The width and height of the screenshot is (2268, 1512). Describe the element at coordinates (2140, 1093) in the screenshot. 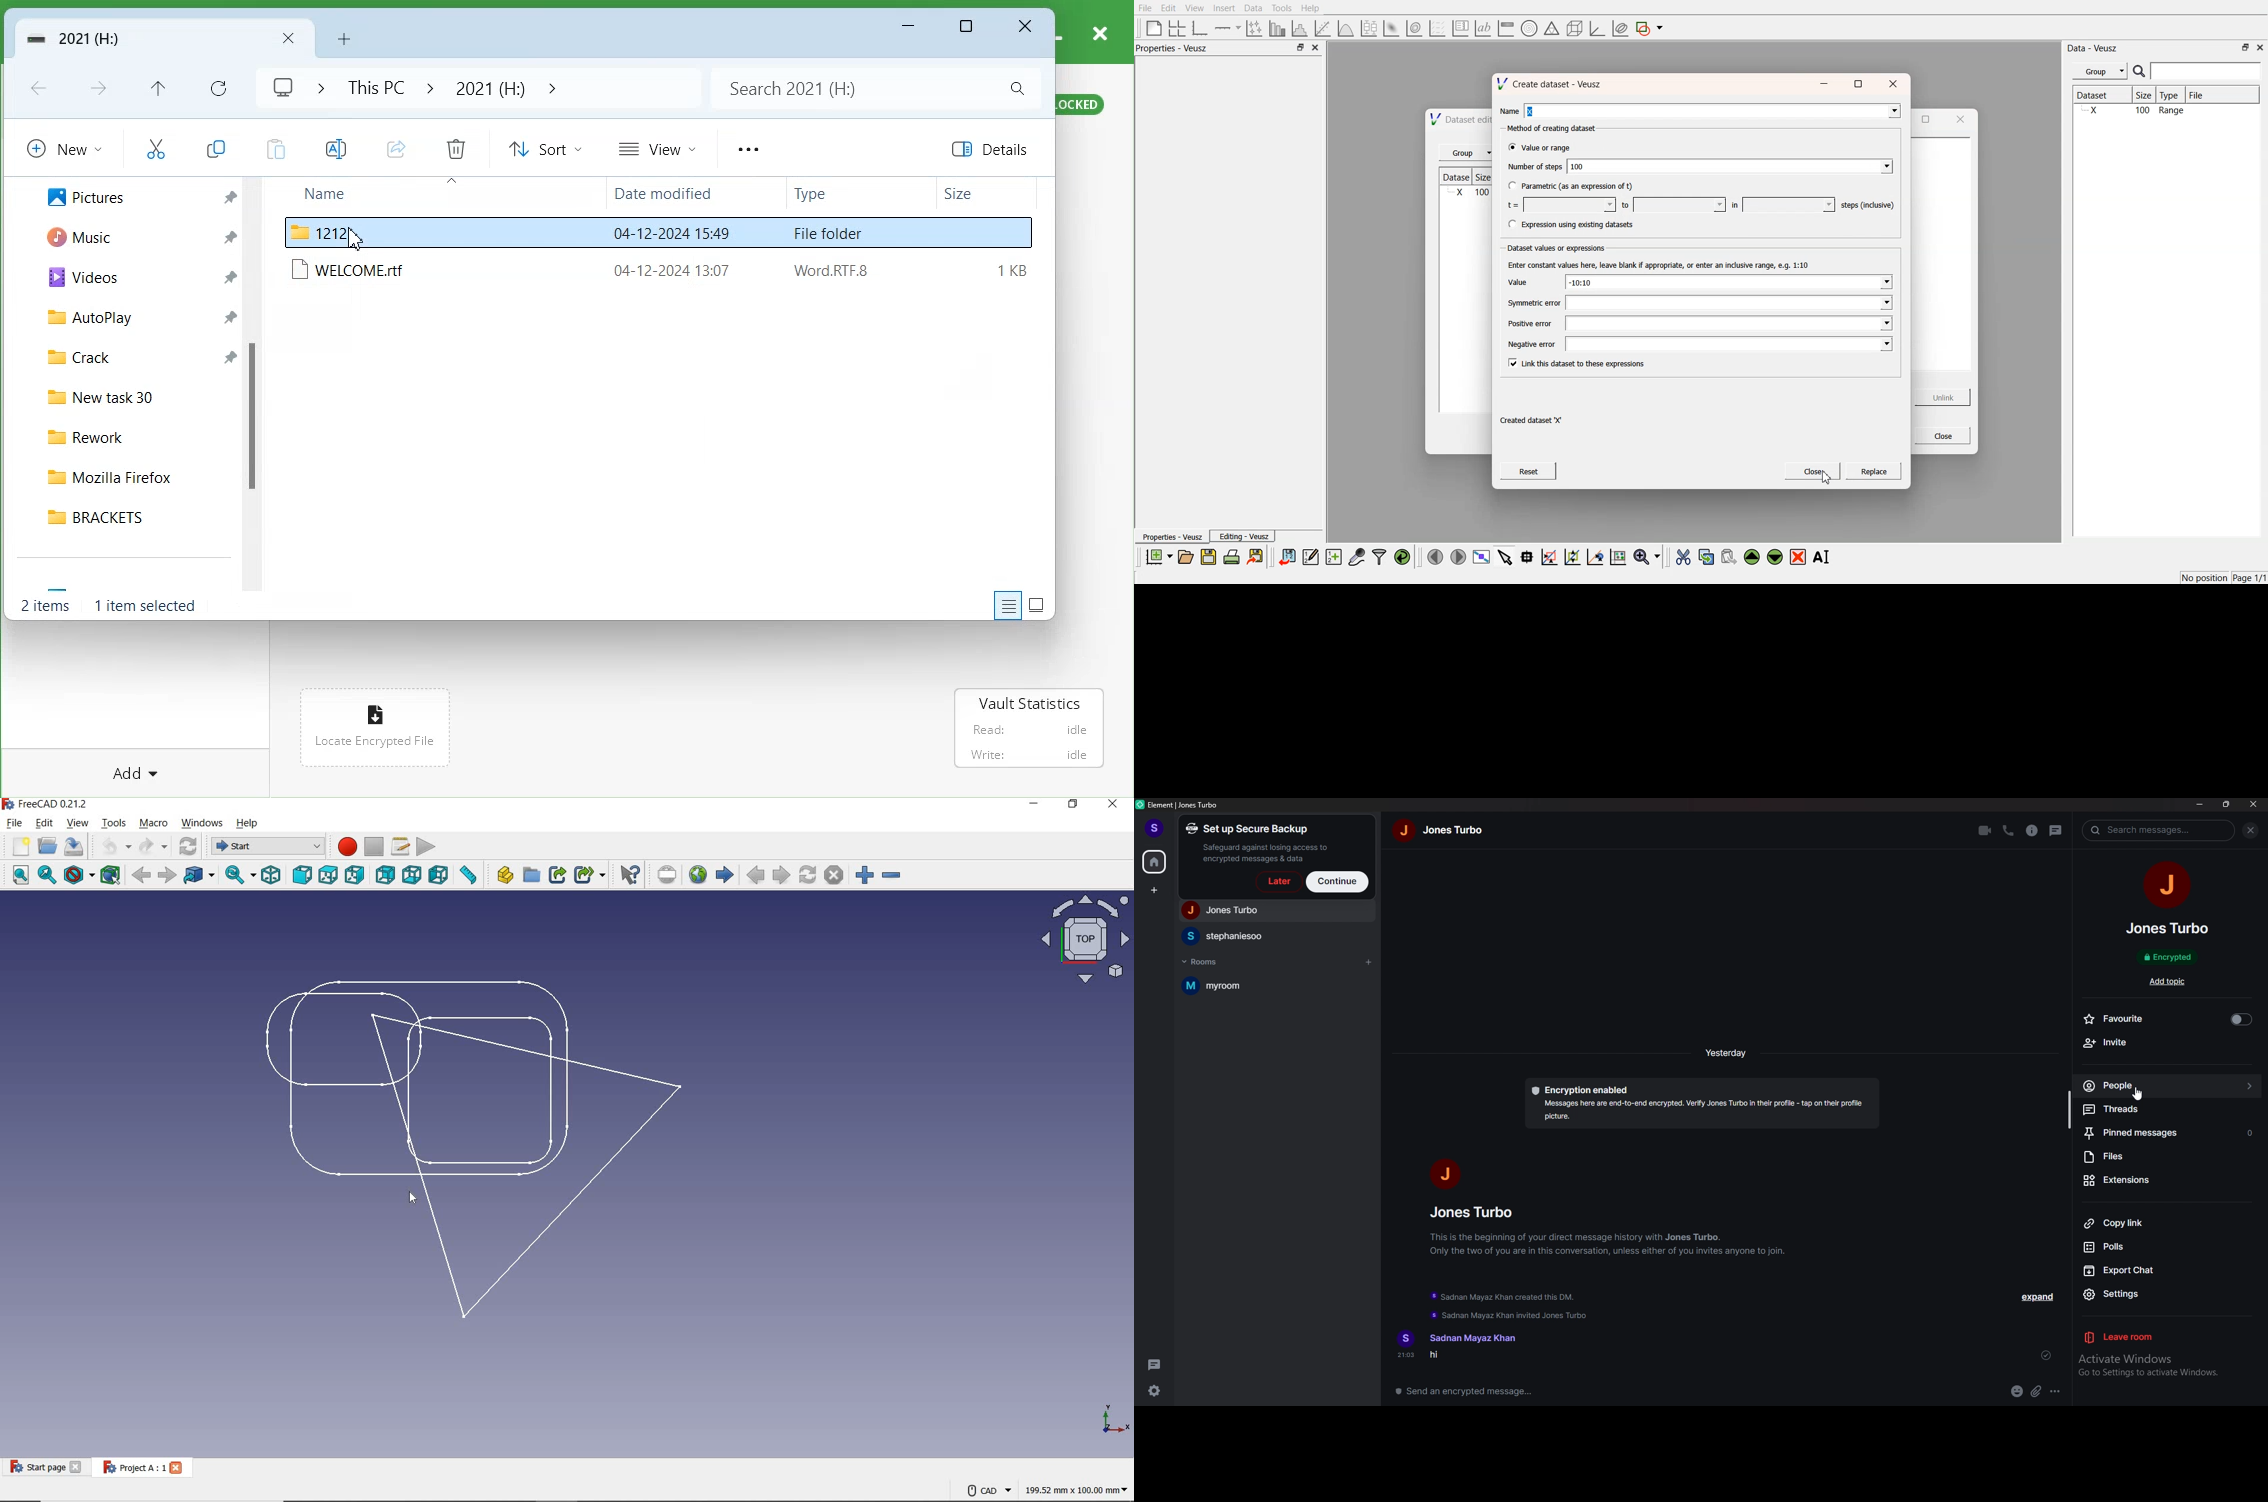

I see `cursor` at that location.